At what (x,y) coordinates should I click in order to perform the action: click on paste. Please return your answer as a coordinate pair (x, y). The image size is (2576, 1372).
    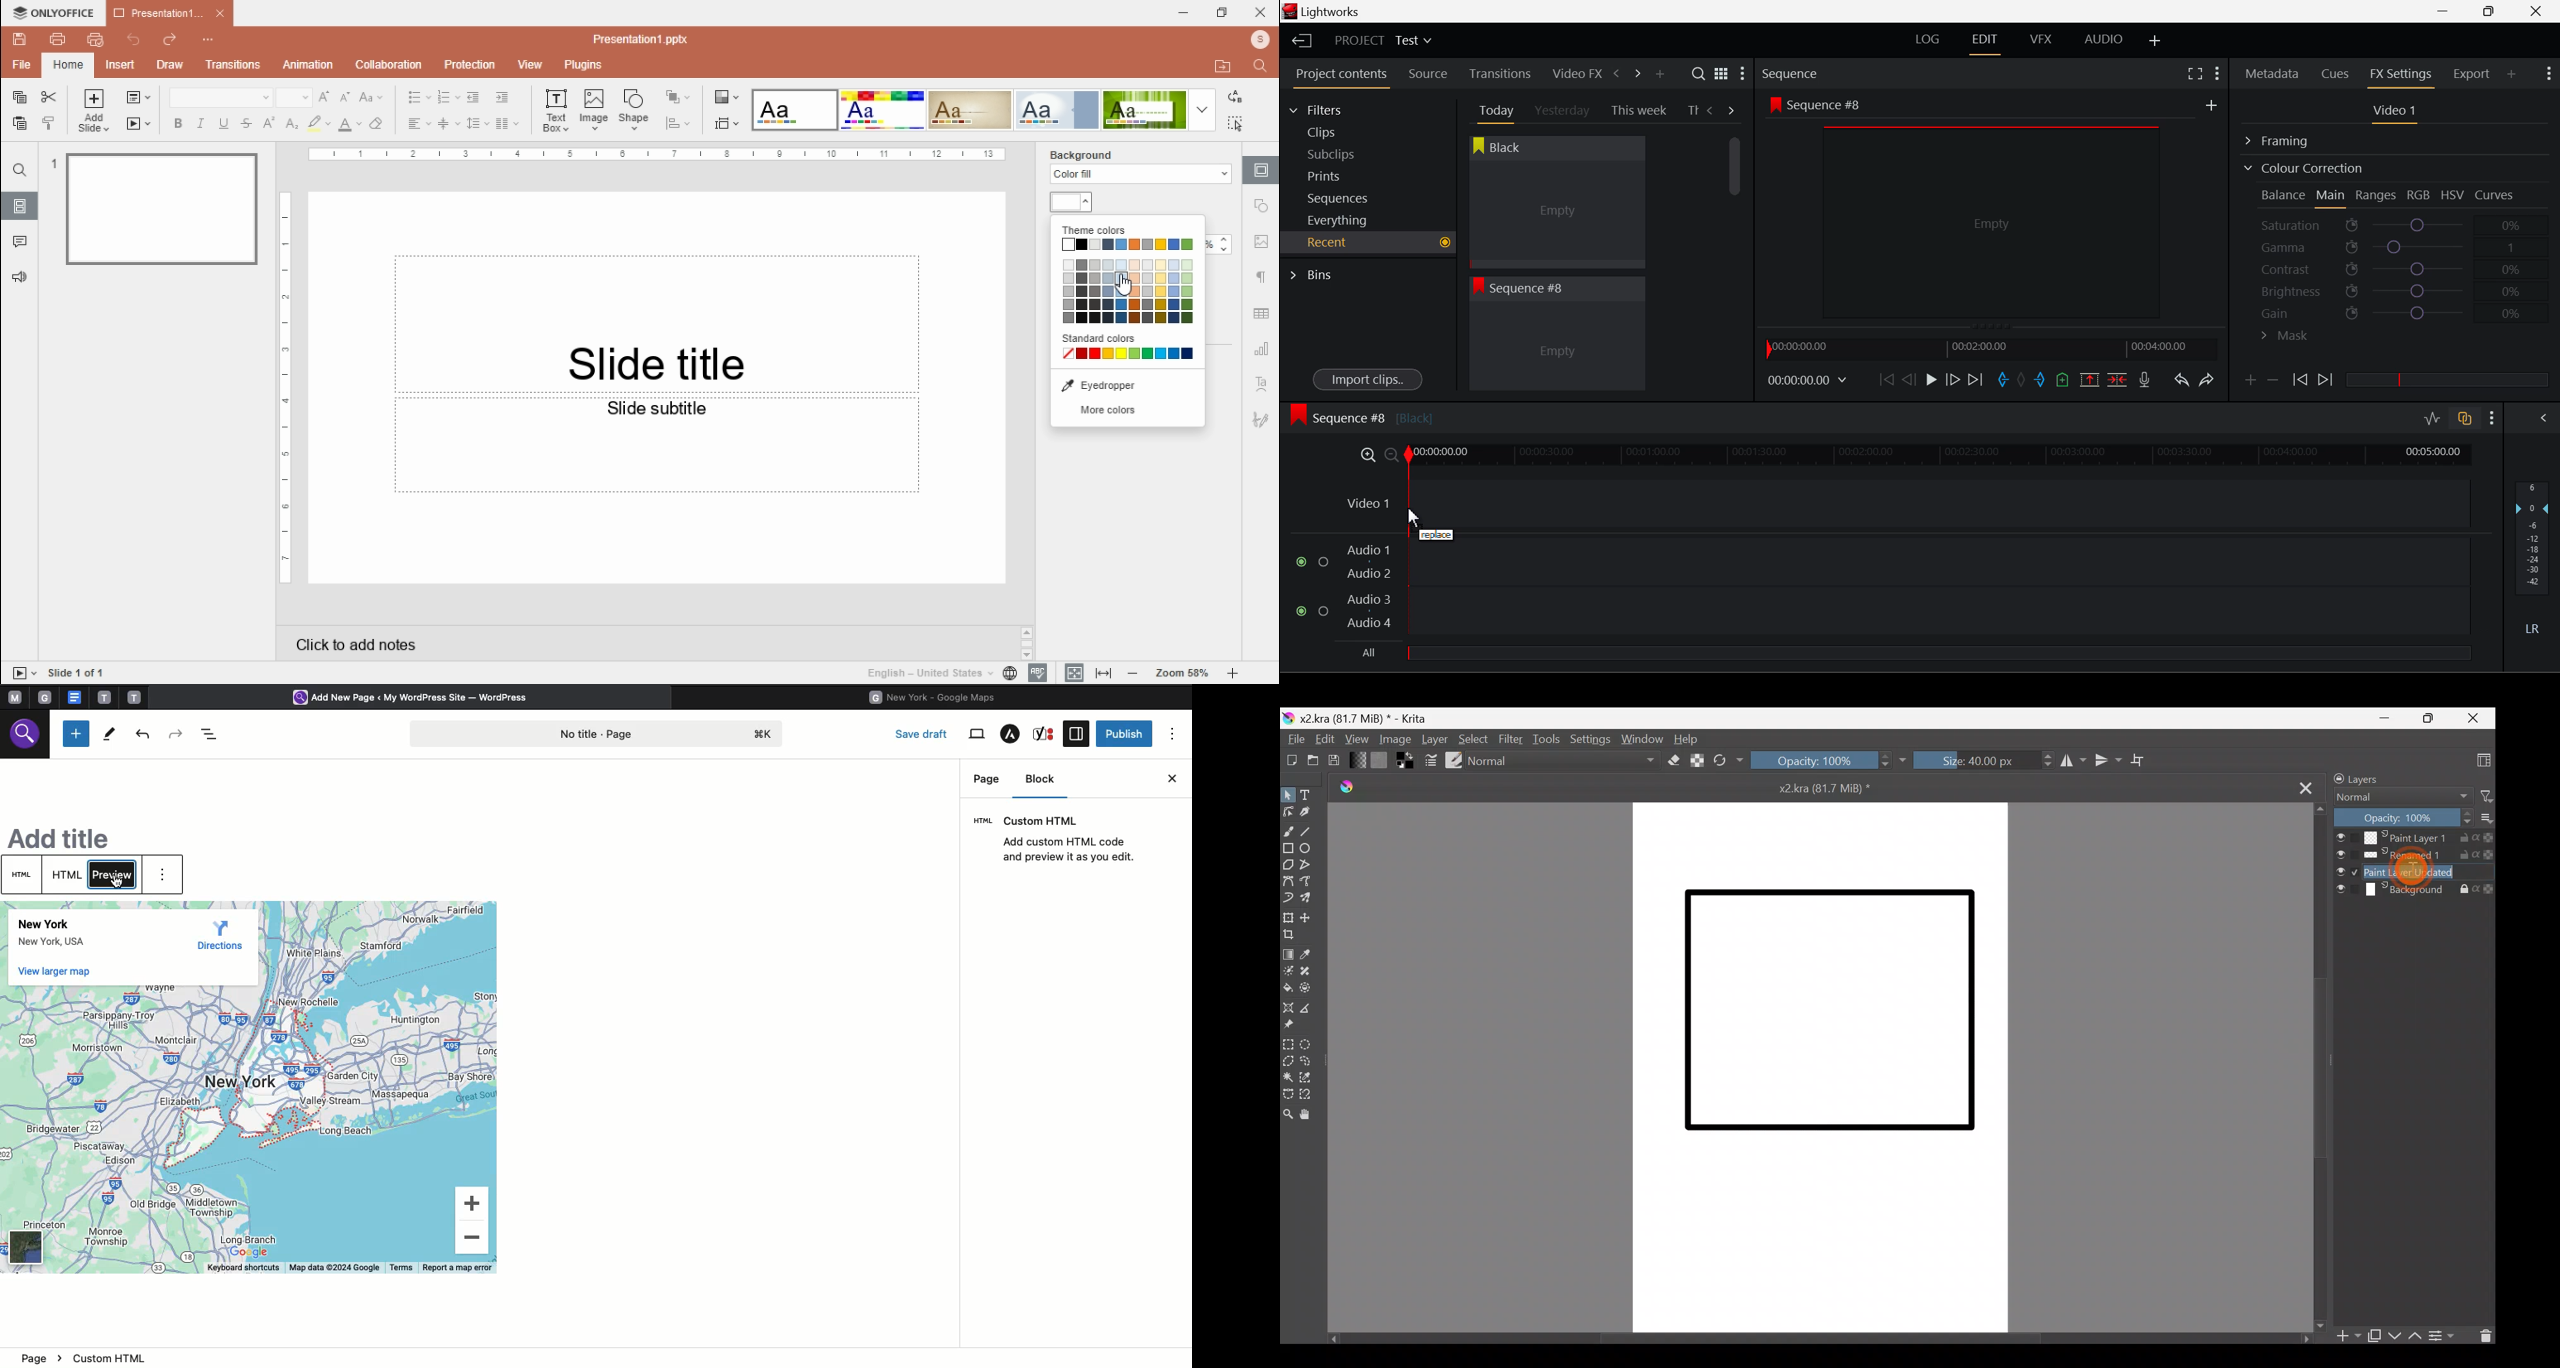
    Looking at the image, I should click on (19, 123).